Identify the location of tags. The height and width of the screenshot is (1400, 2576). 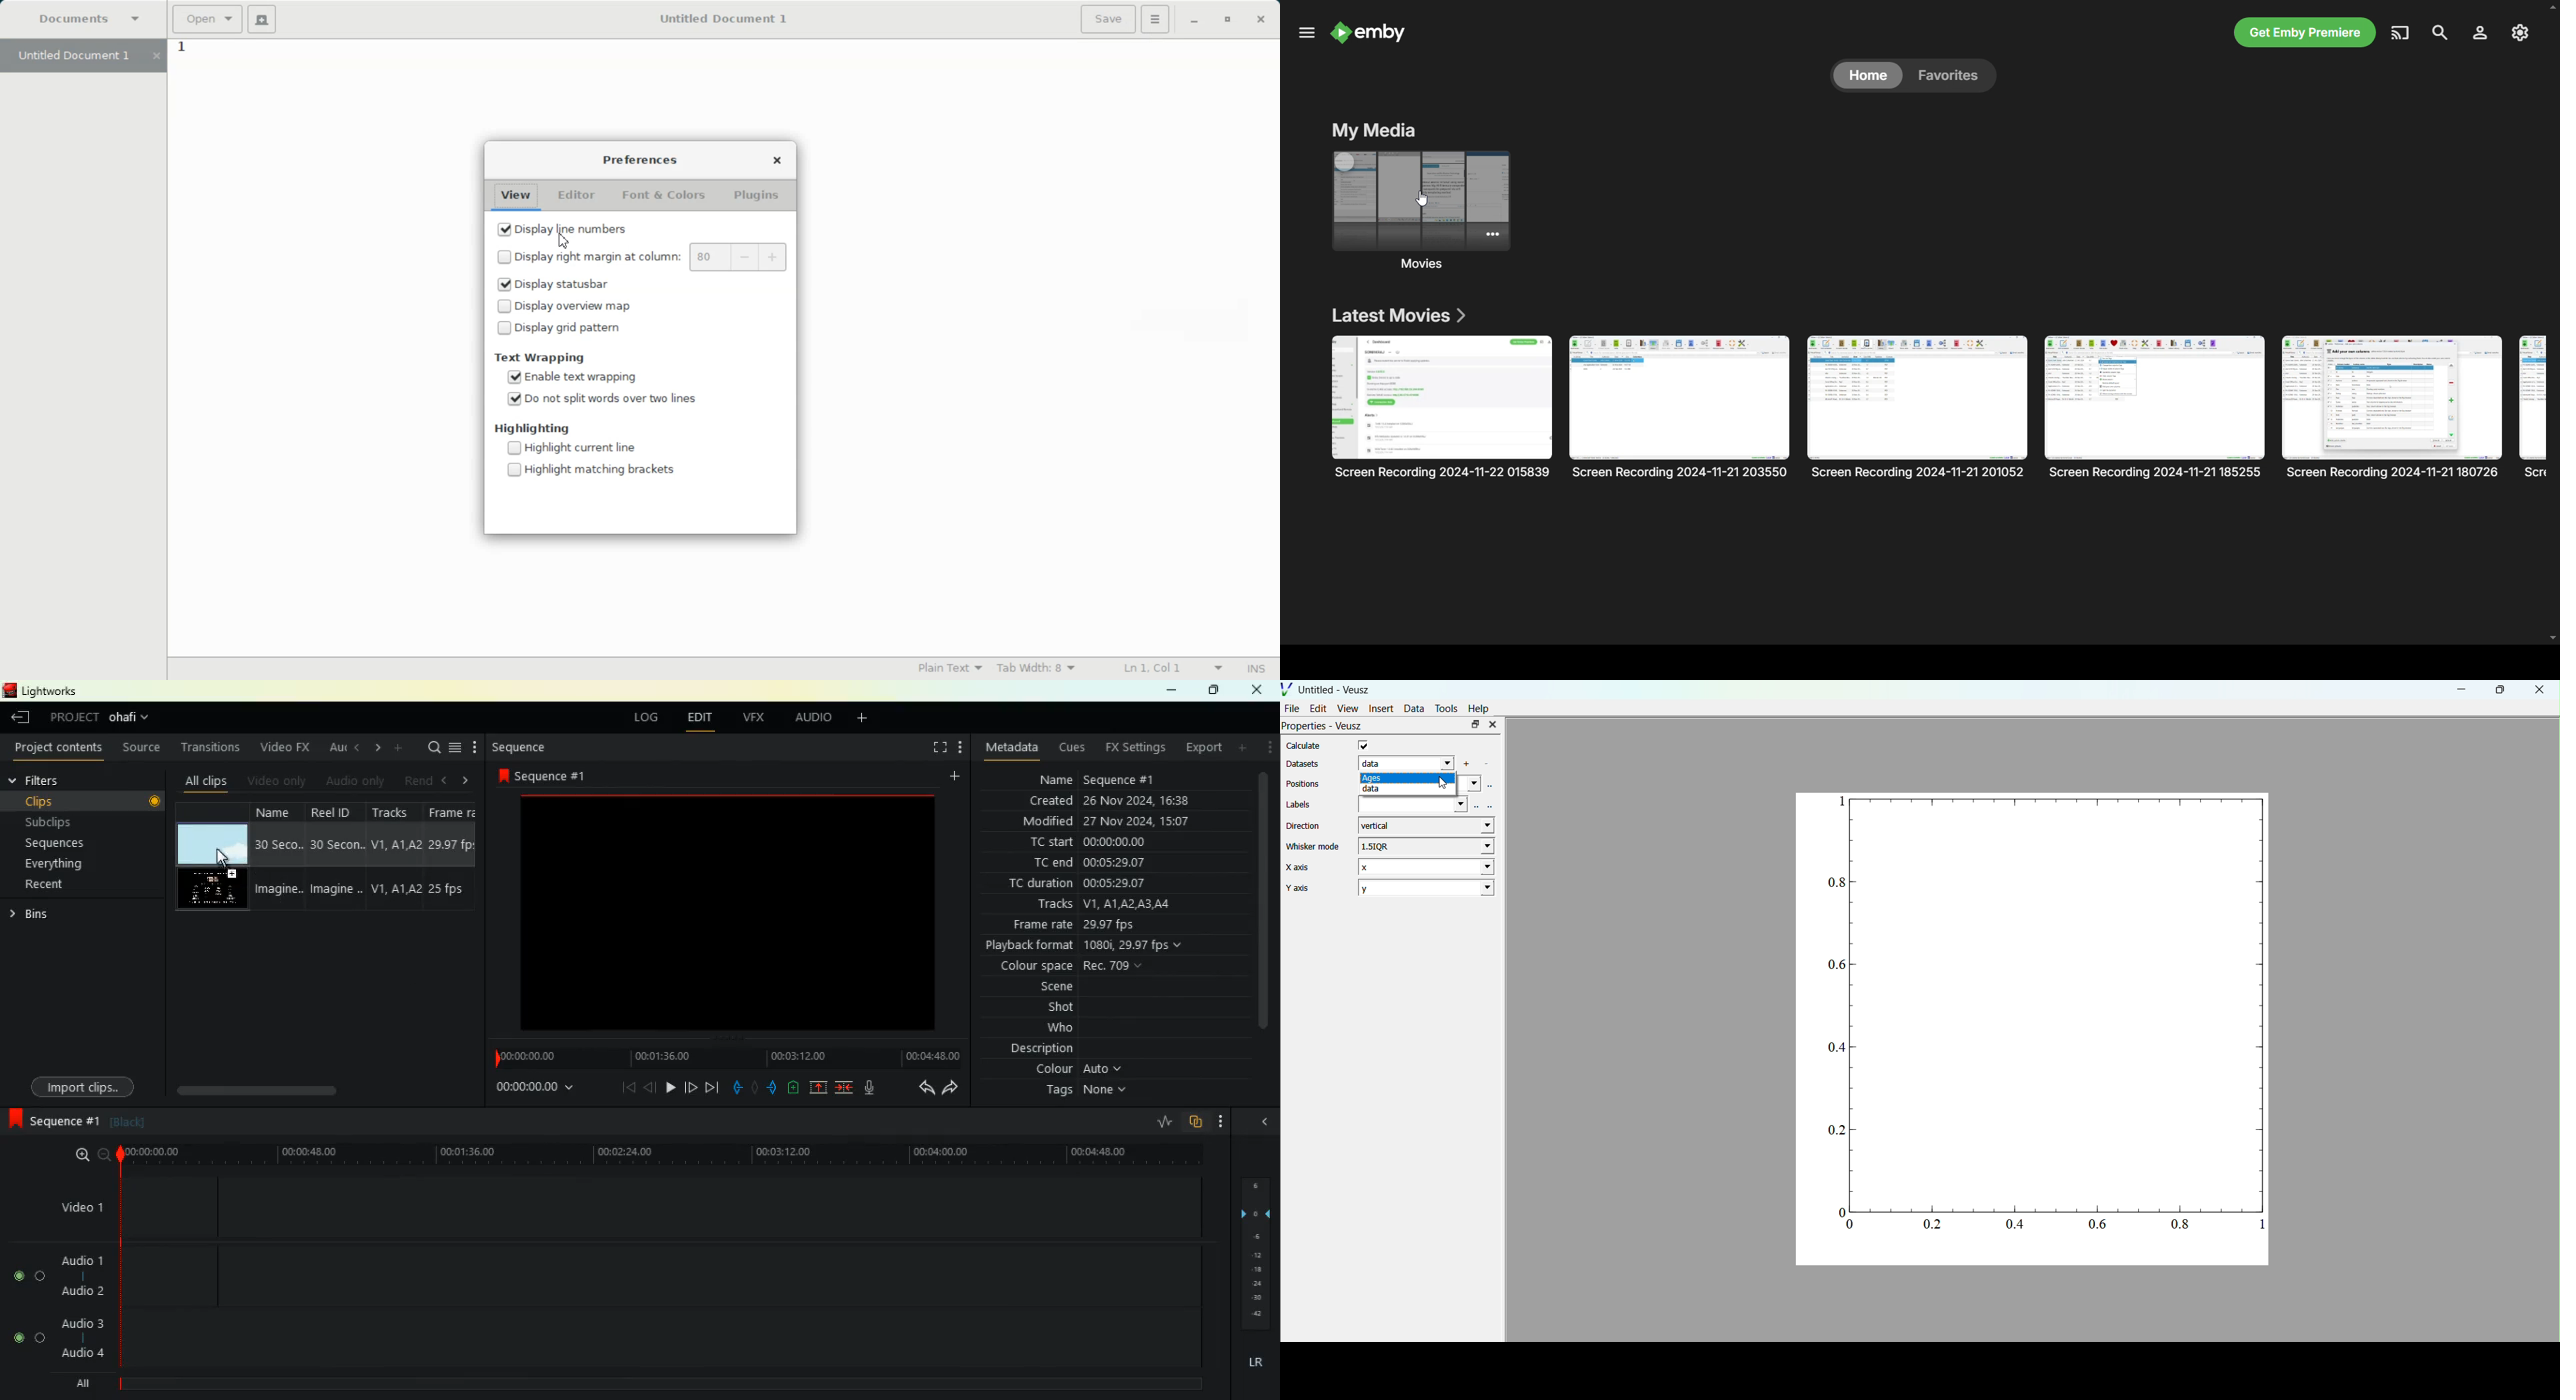
(1081, 1093).